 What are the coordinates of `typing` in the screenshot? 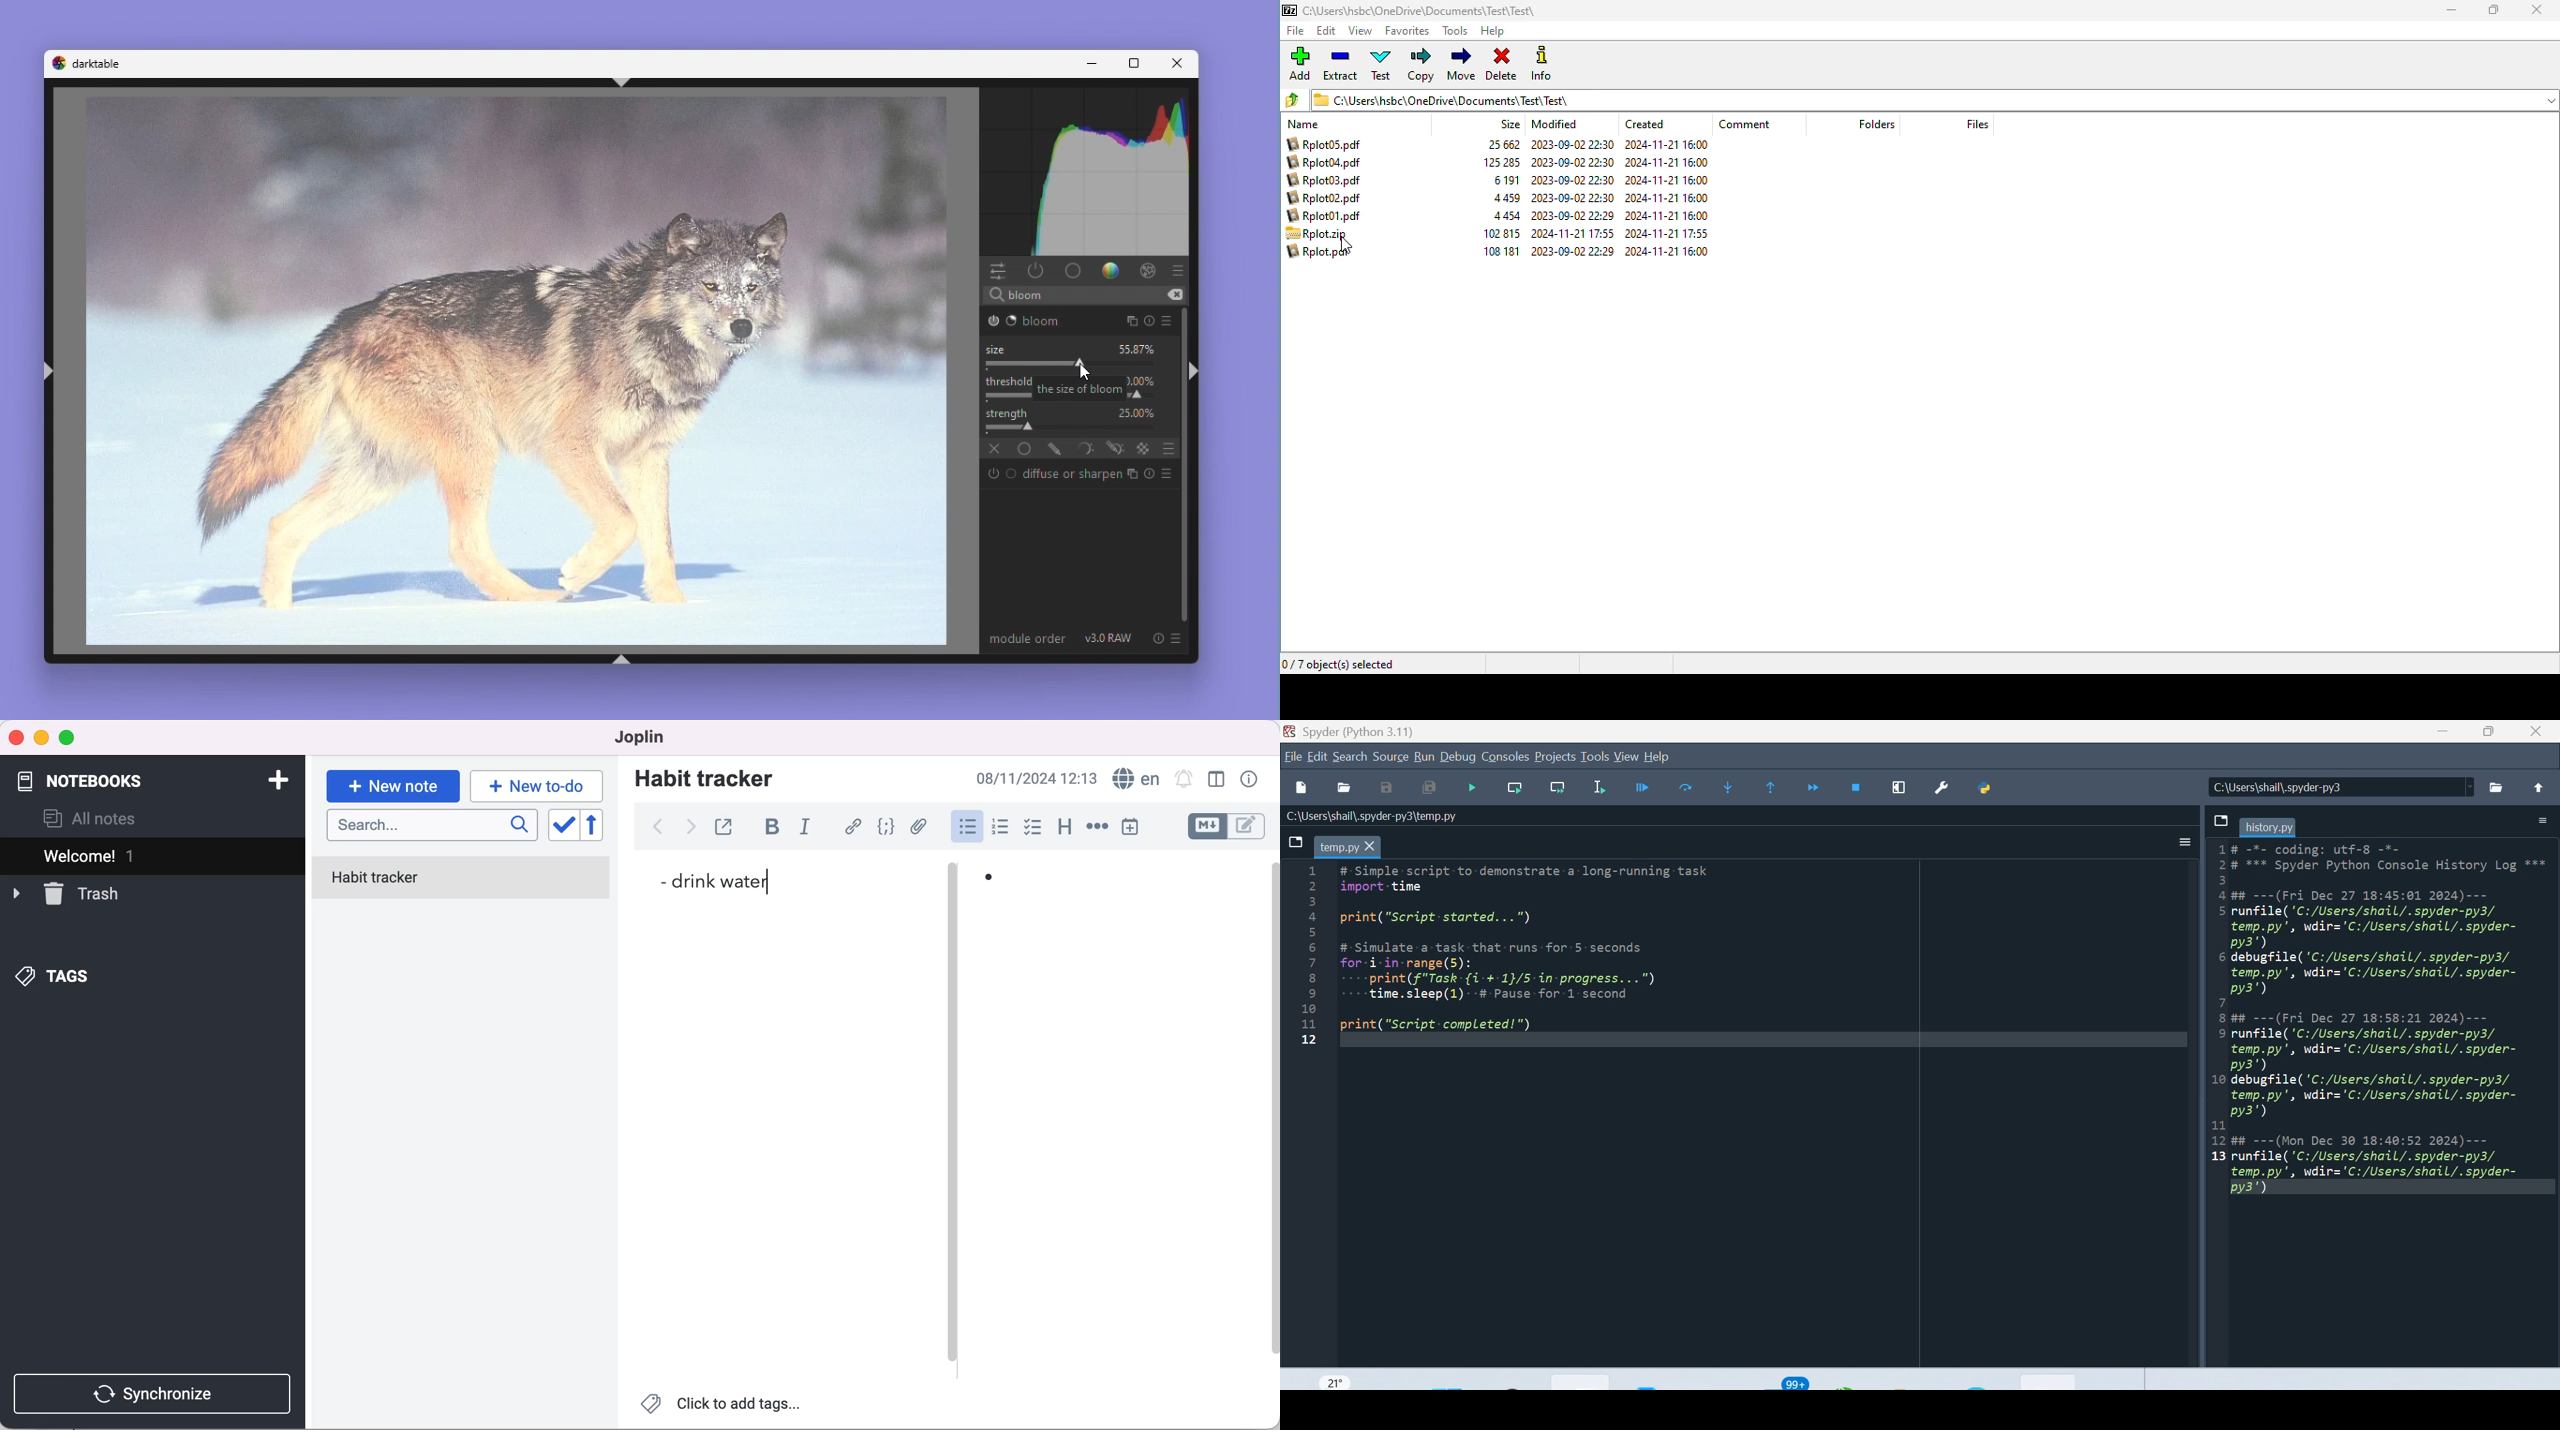 It's located at (537, 786).